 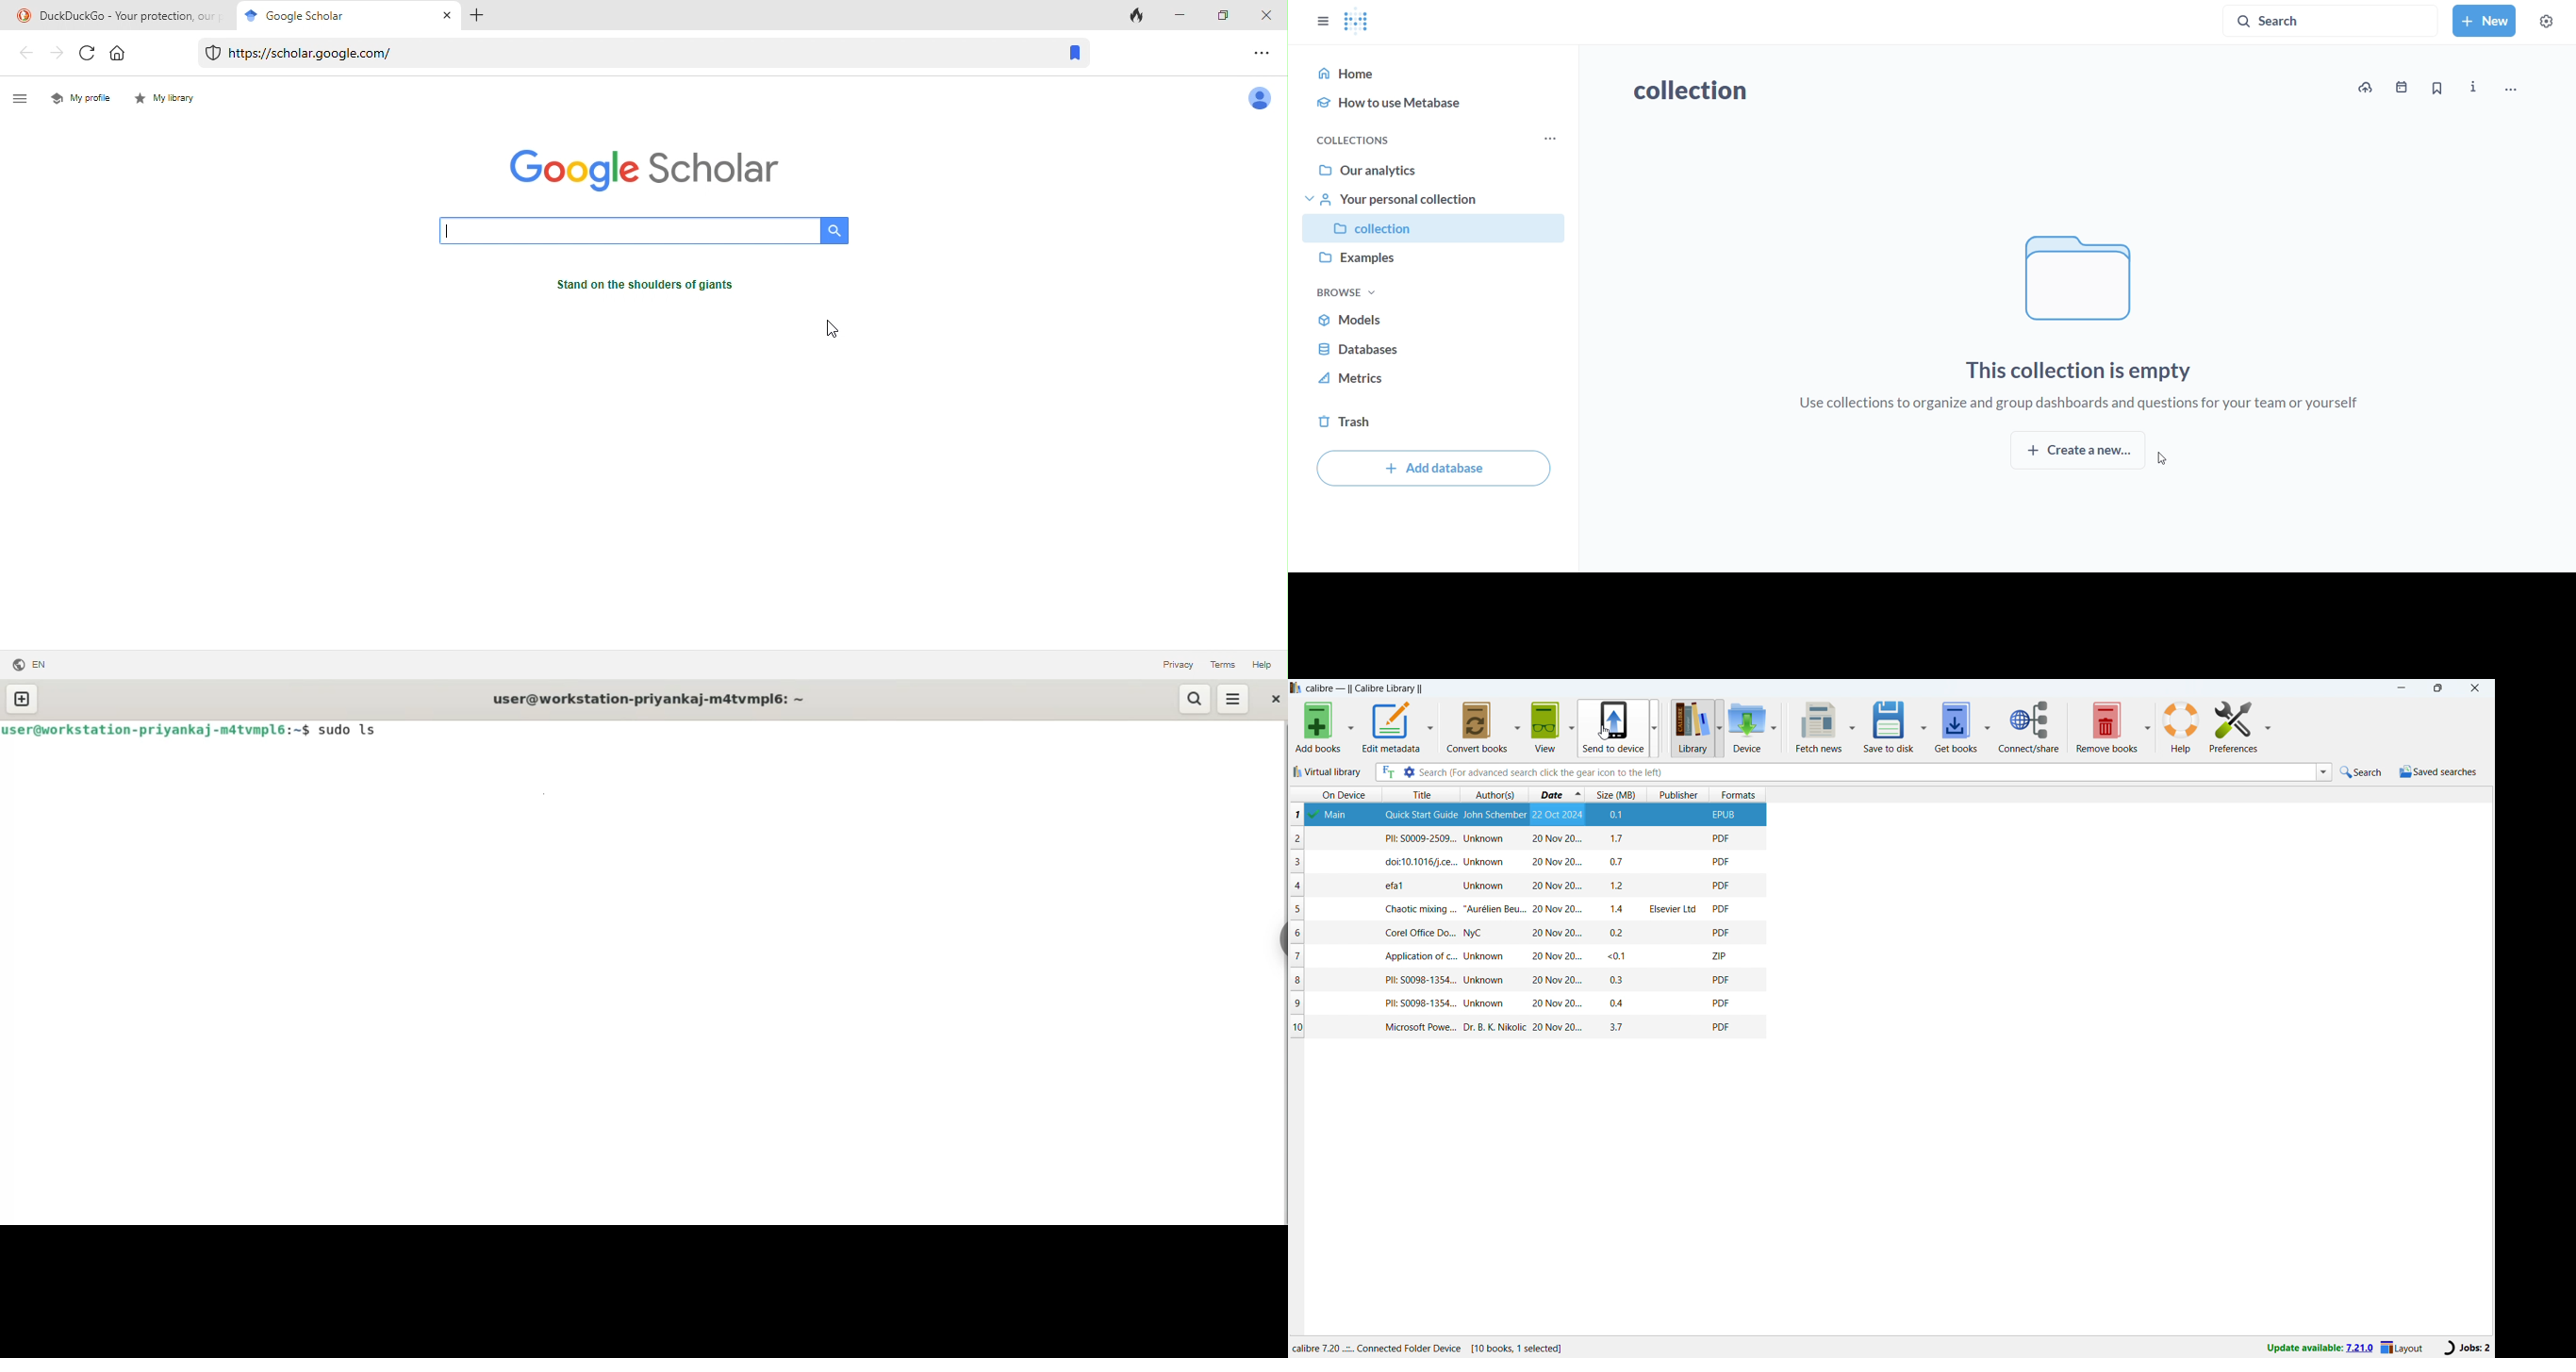 I want to click on home, so click(x=125, y=54).